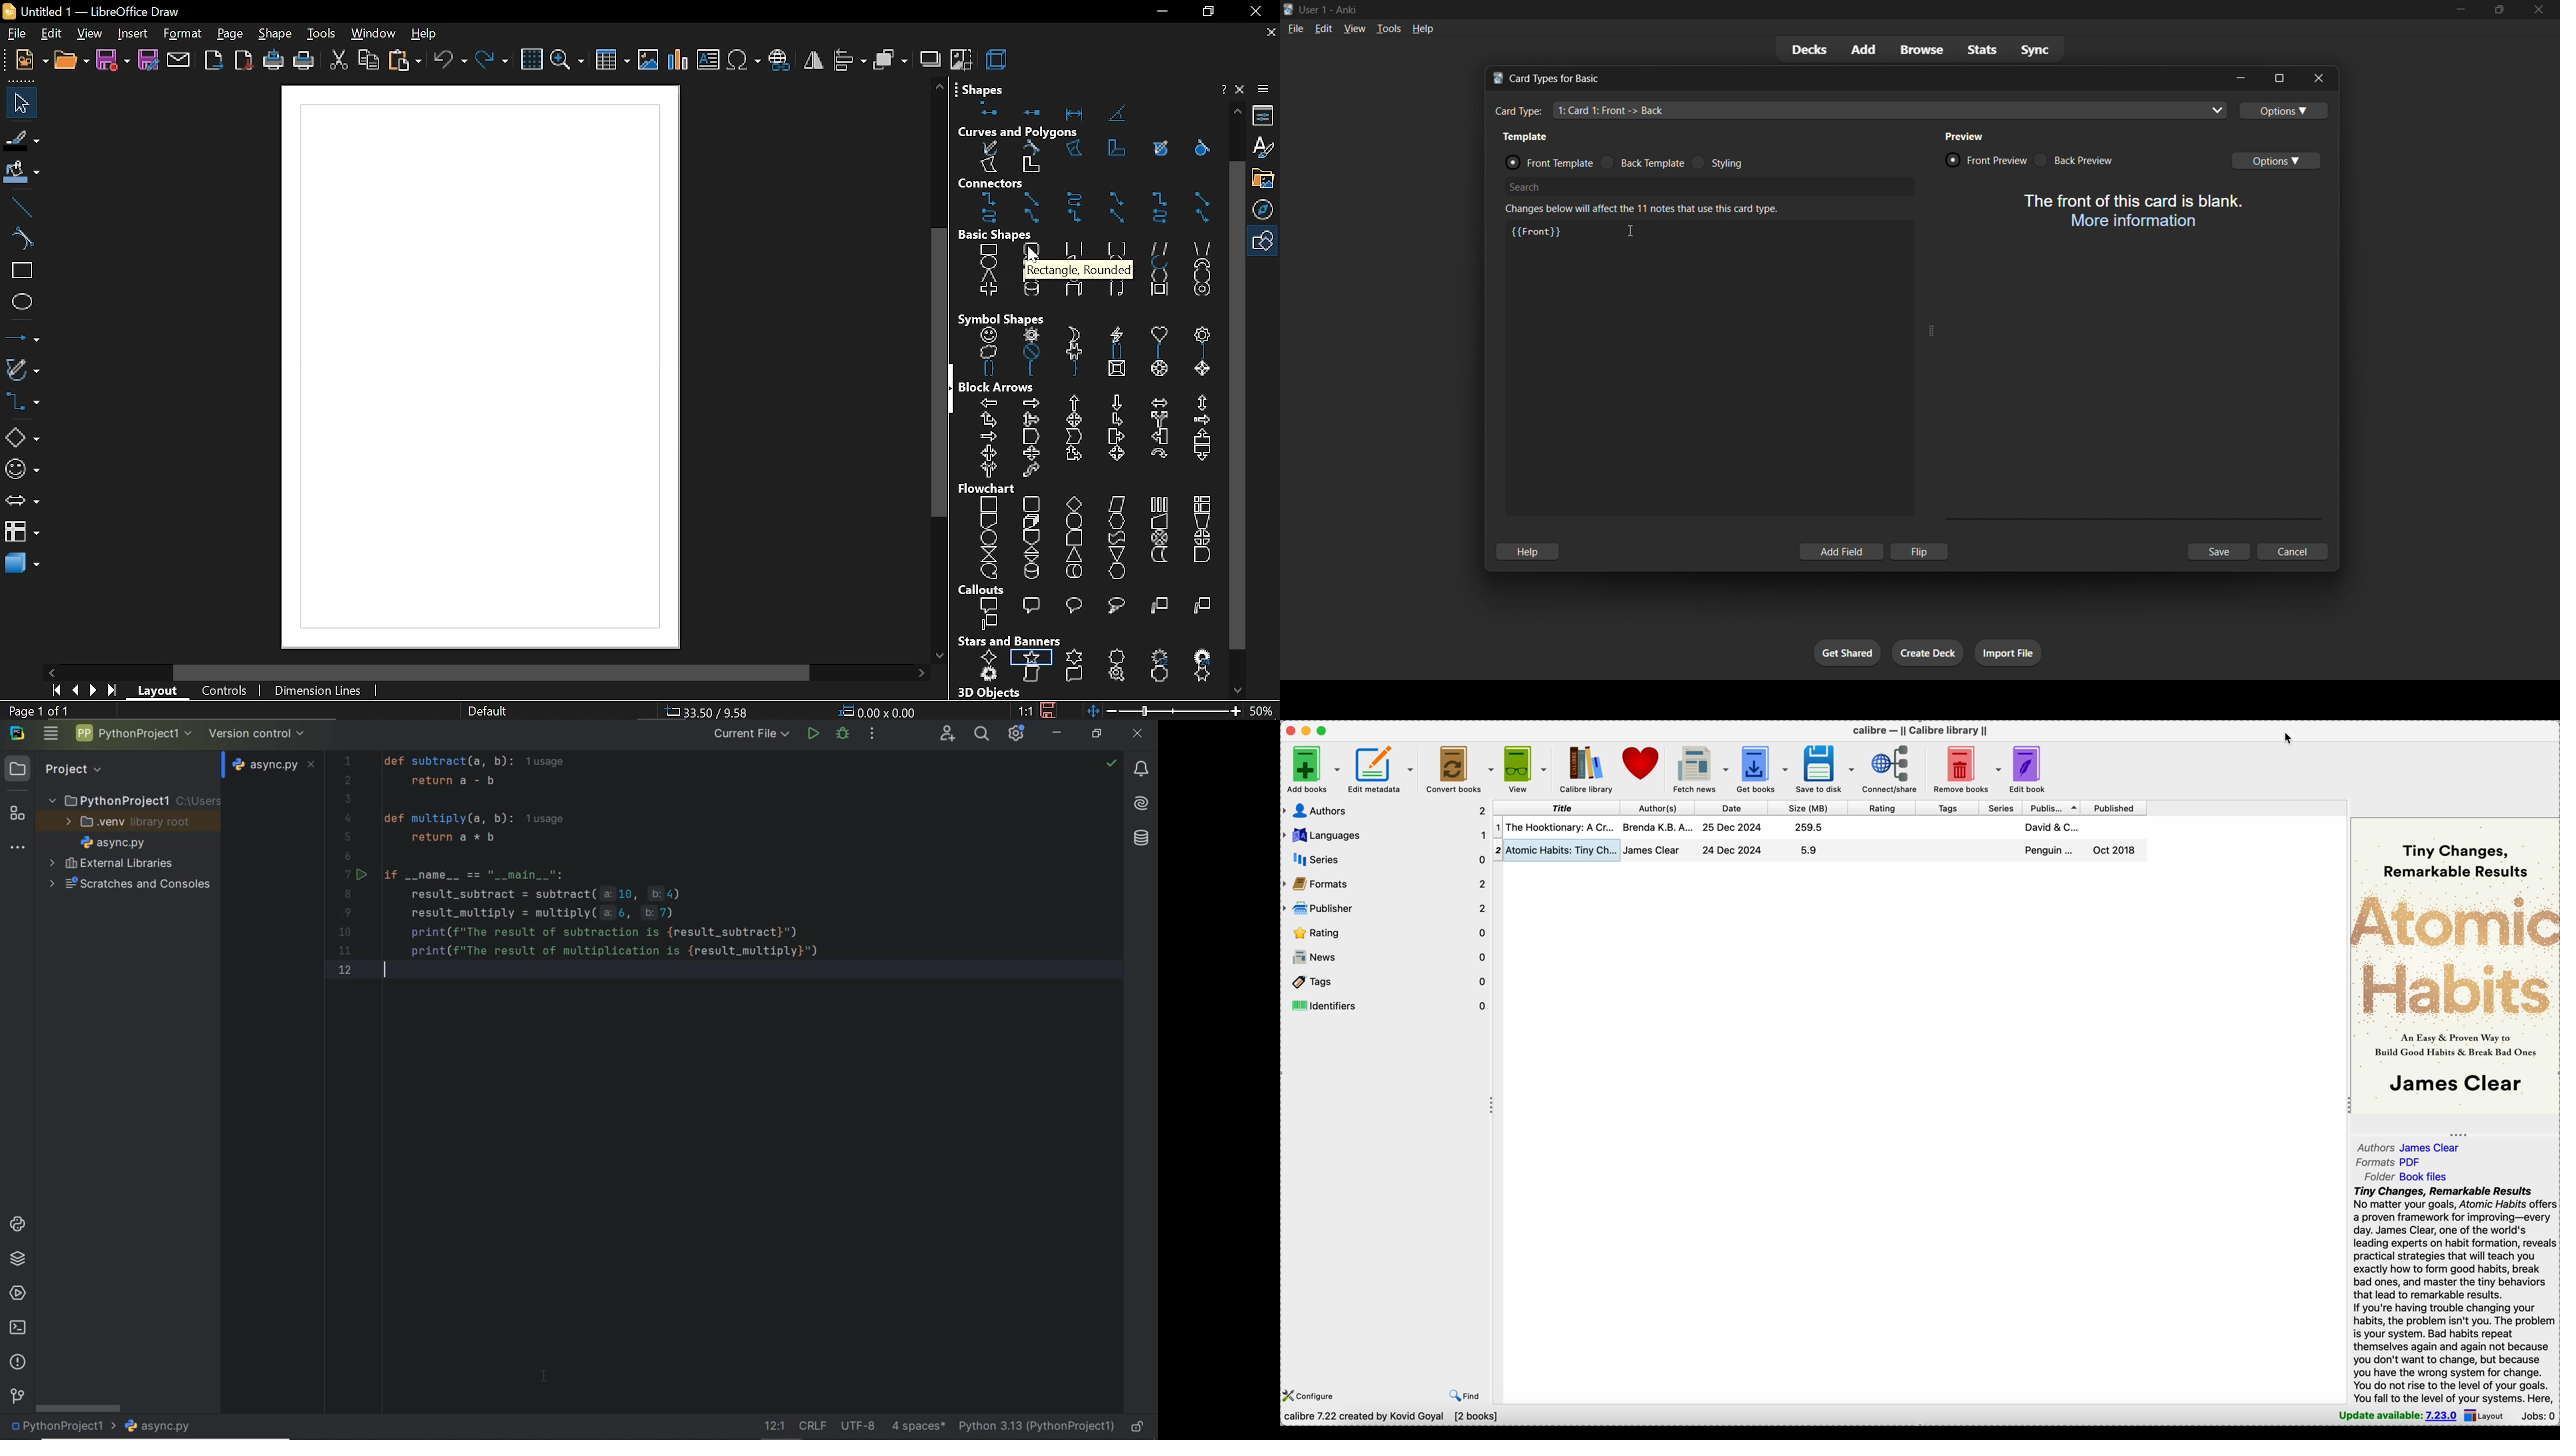  What do you see at coordinates (1241, 689) in the screenshot?
I see `move down` at bounding box center [1241, 689].